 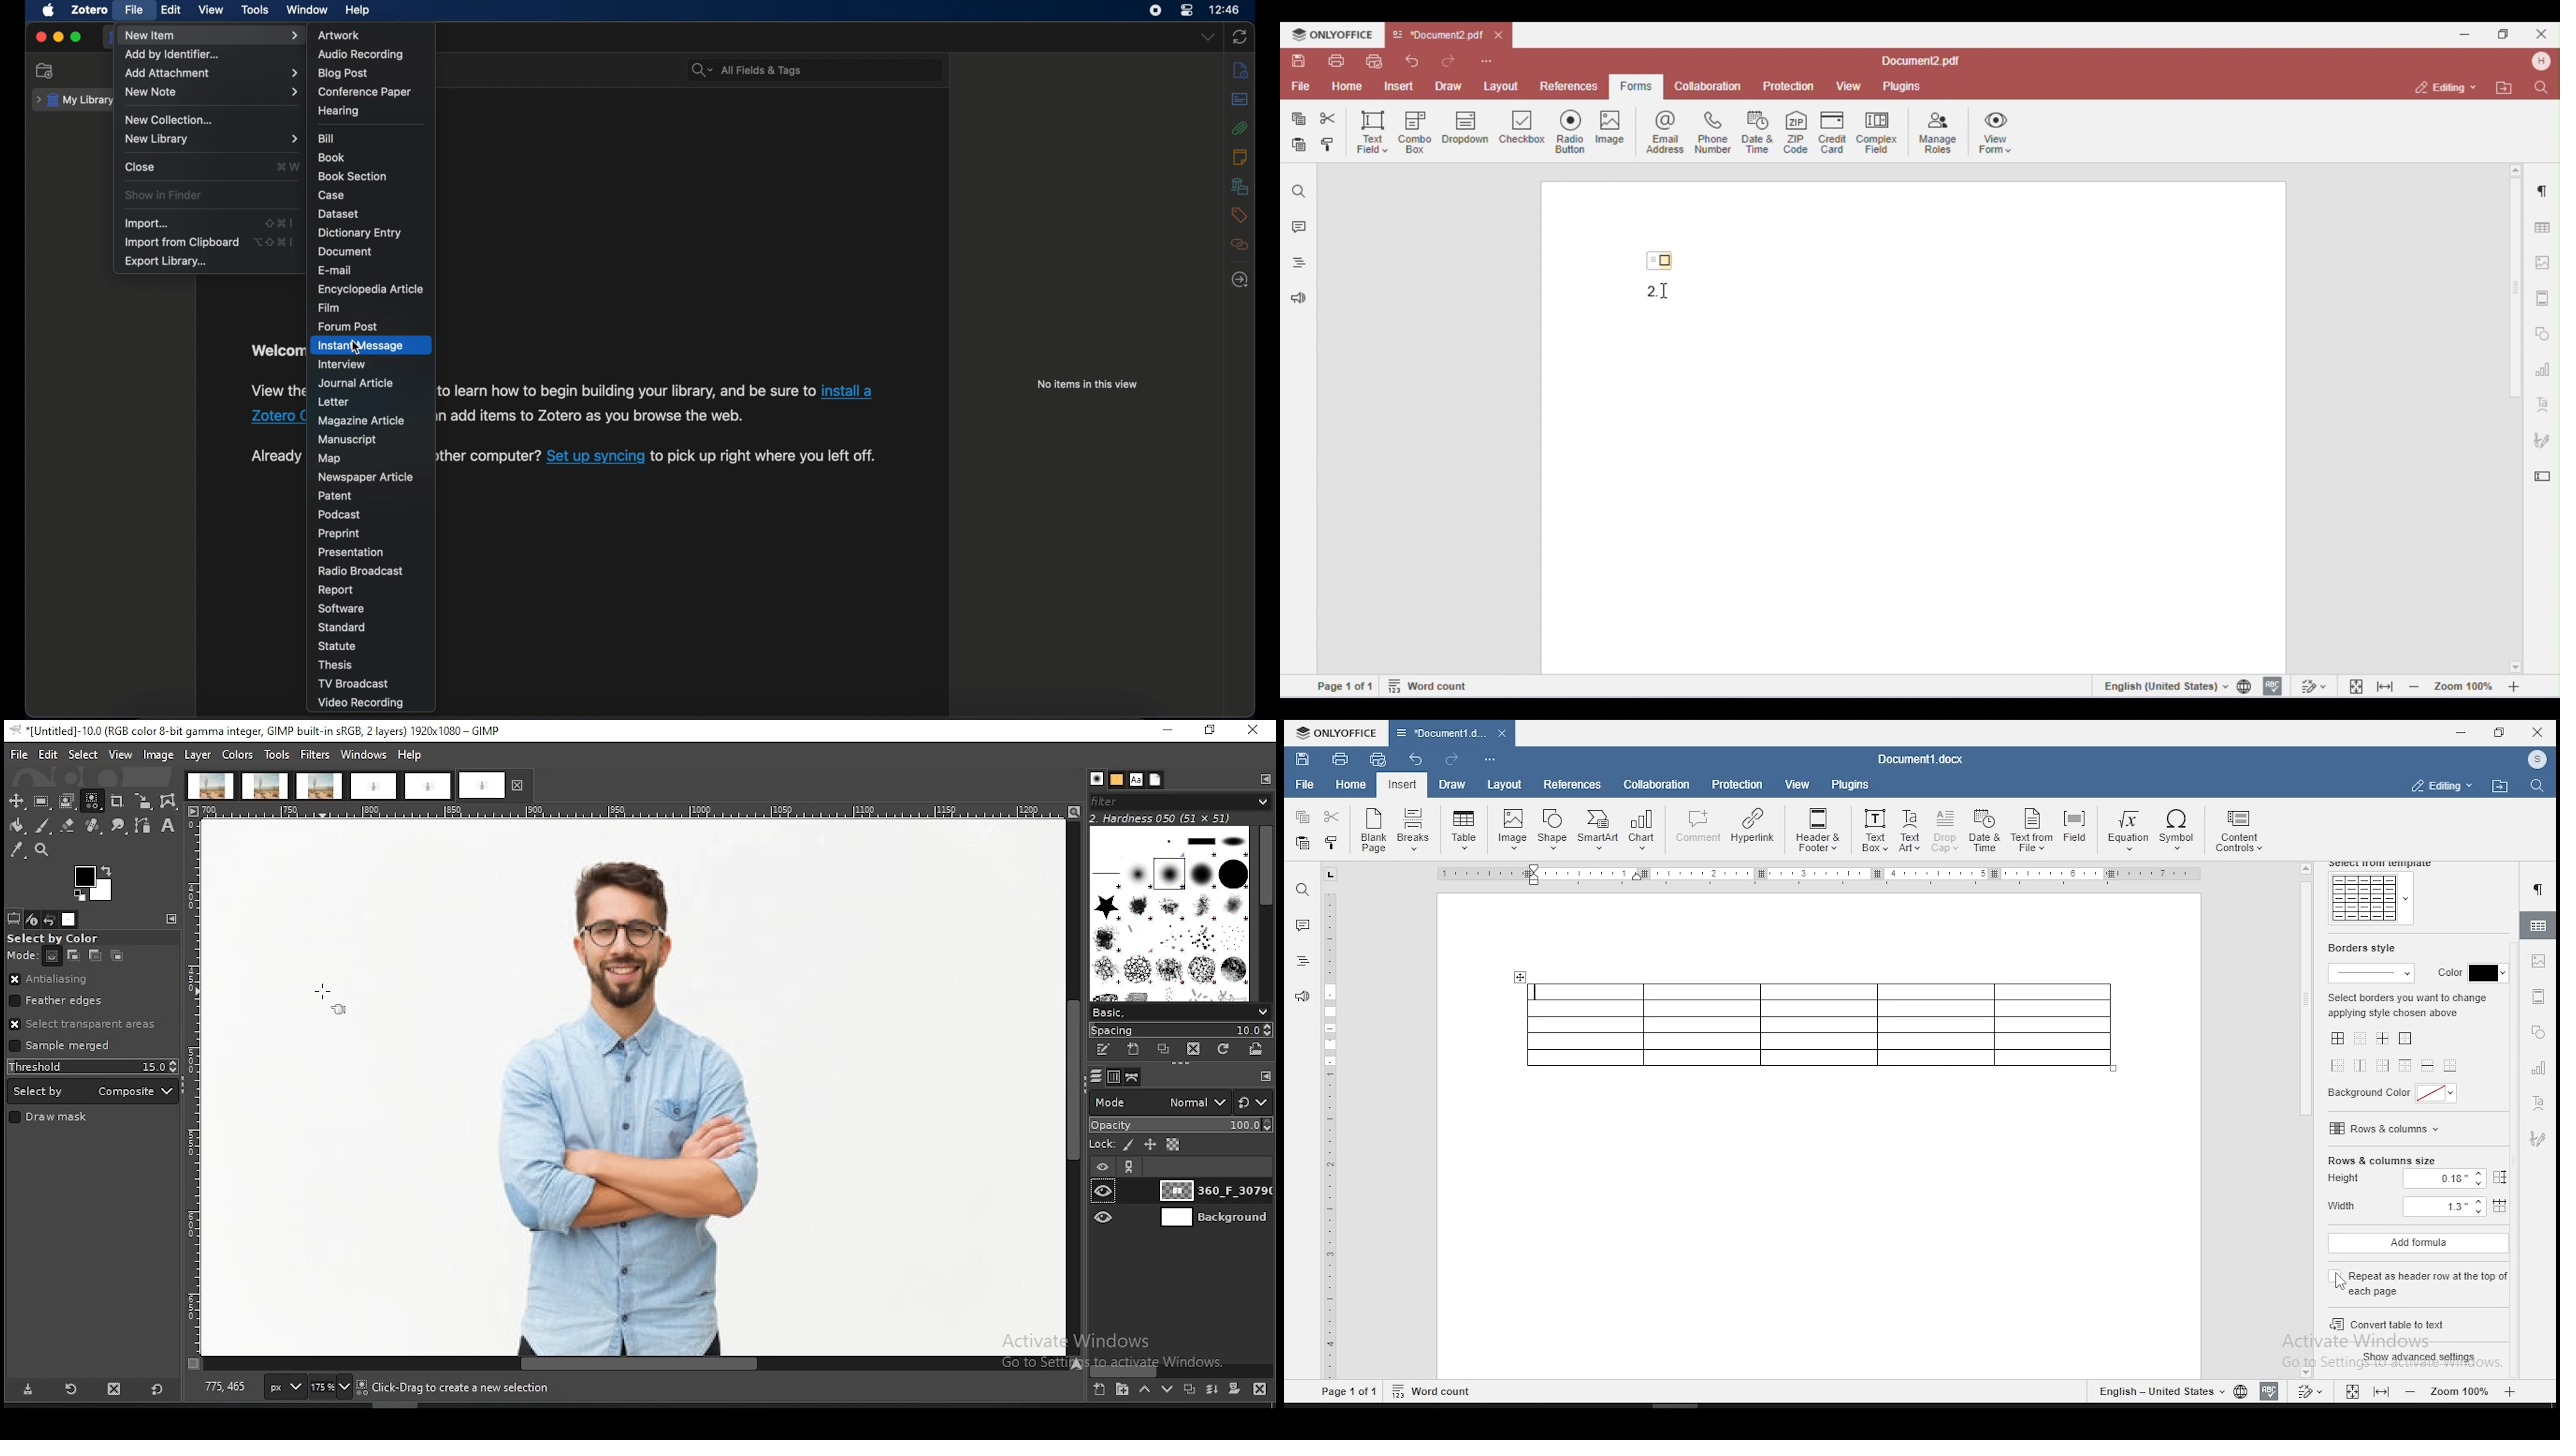 What do you see at coordinates (94, 1000) in the screenshot?
I see `feather edges` at bounding box center [94, 1000].